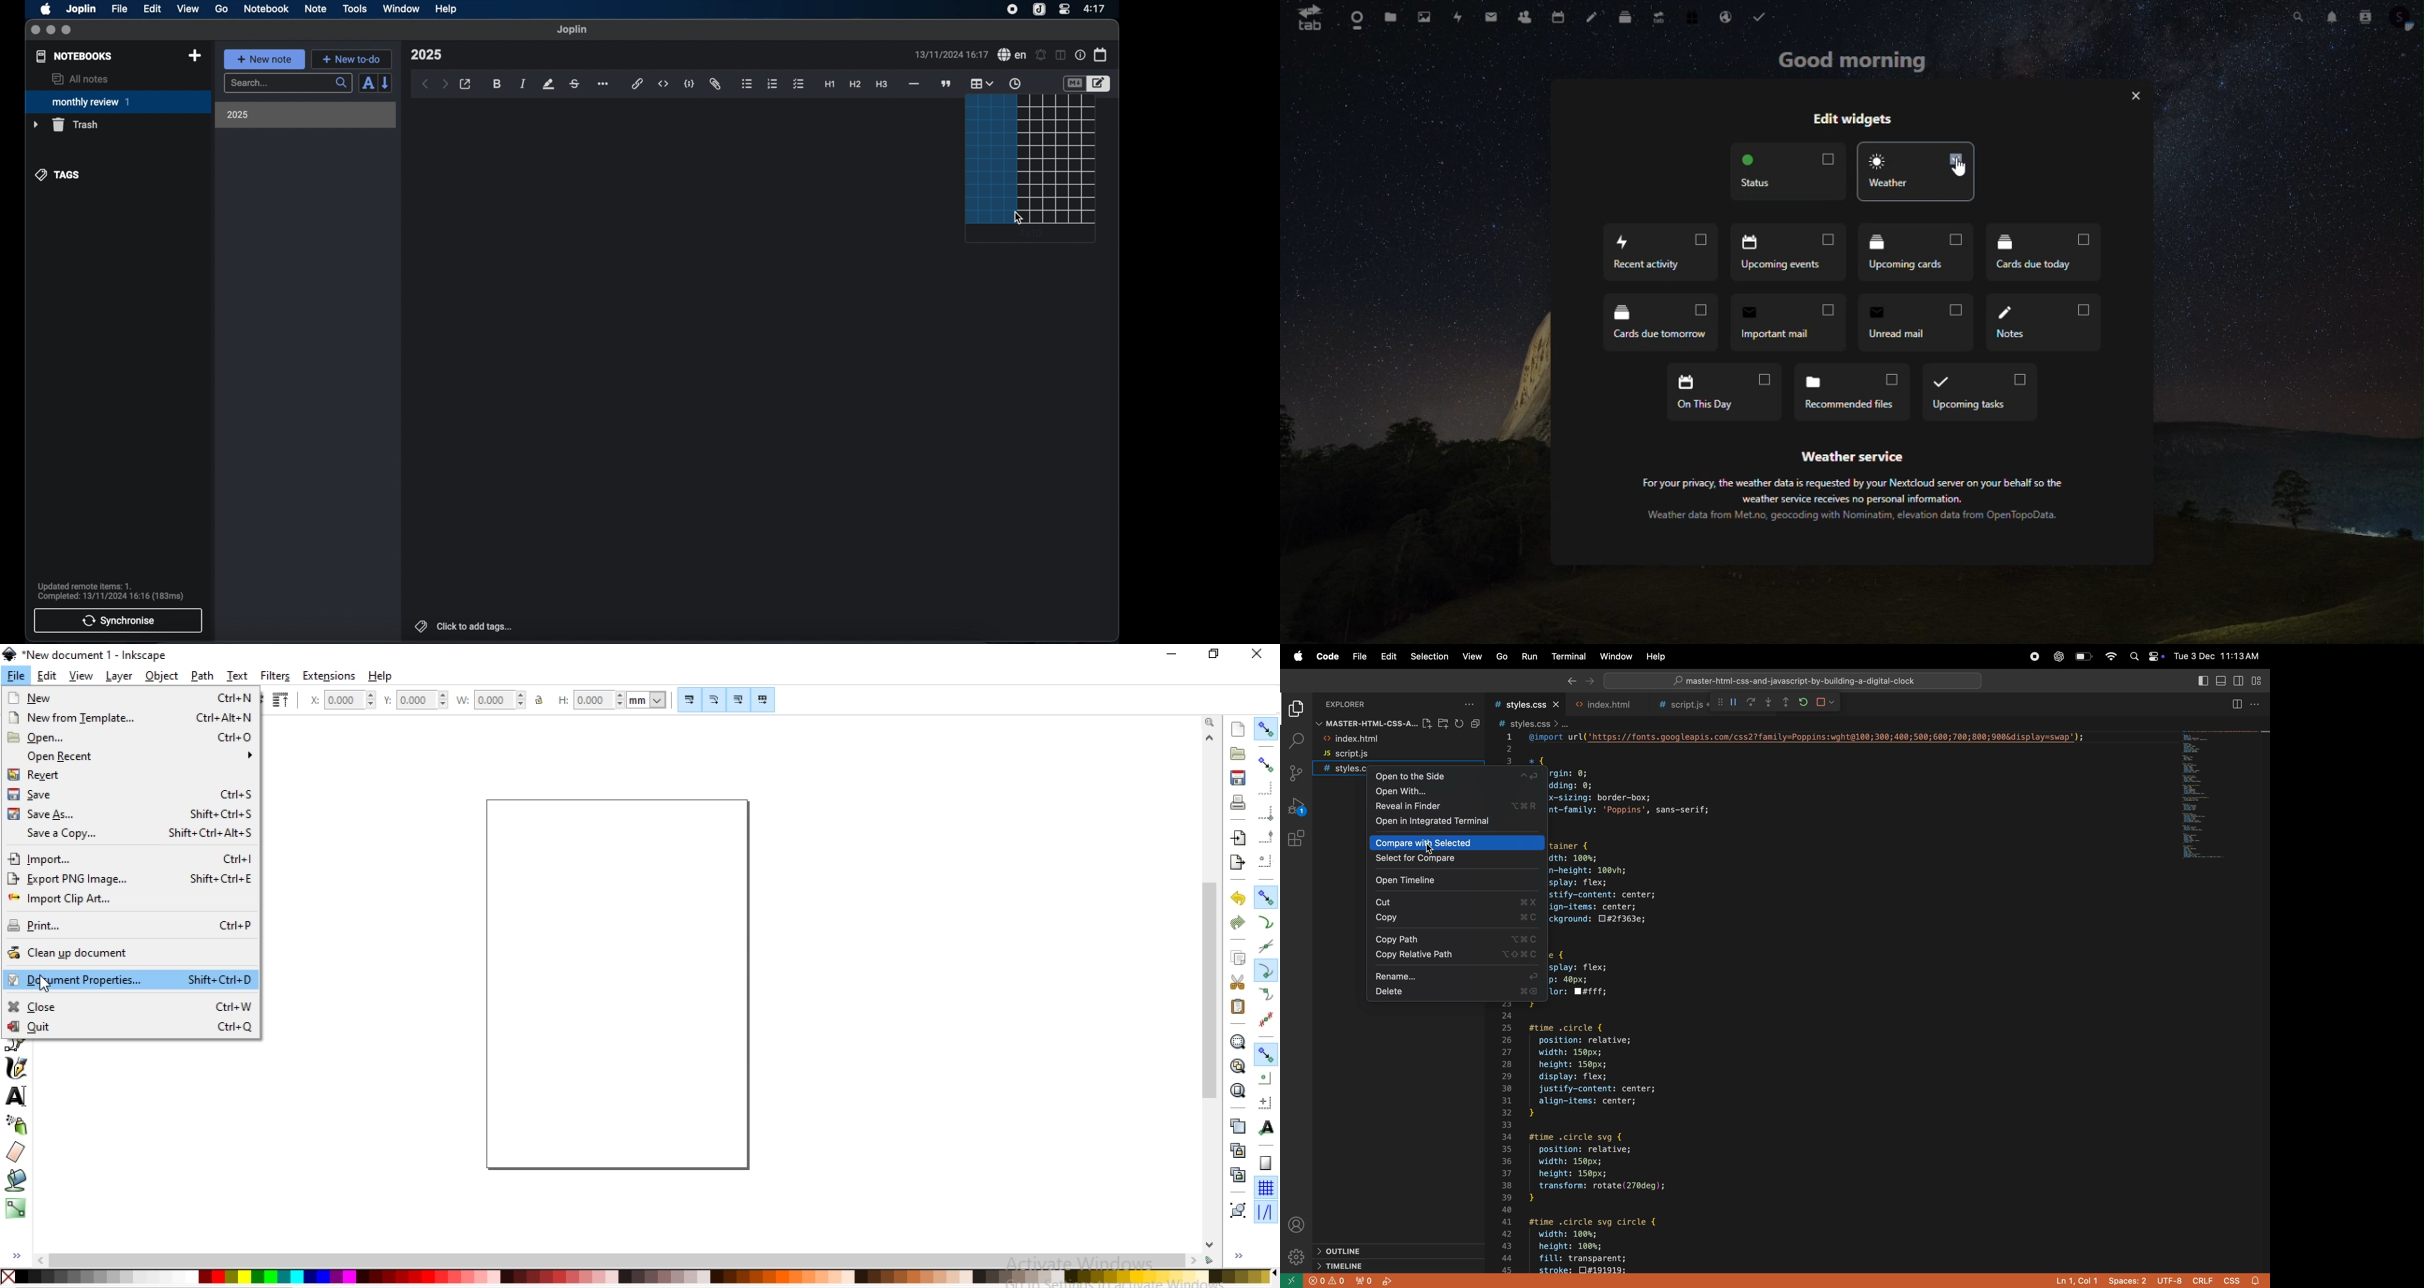 The width and height of the screenshot is (2436, 1288). What do you see at coordinates (1264, 1127) in the screenshot?
I see `snap text anchors and baselines` at bounding box center [1264, 1127].